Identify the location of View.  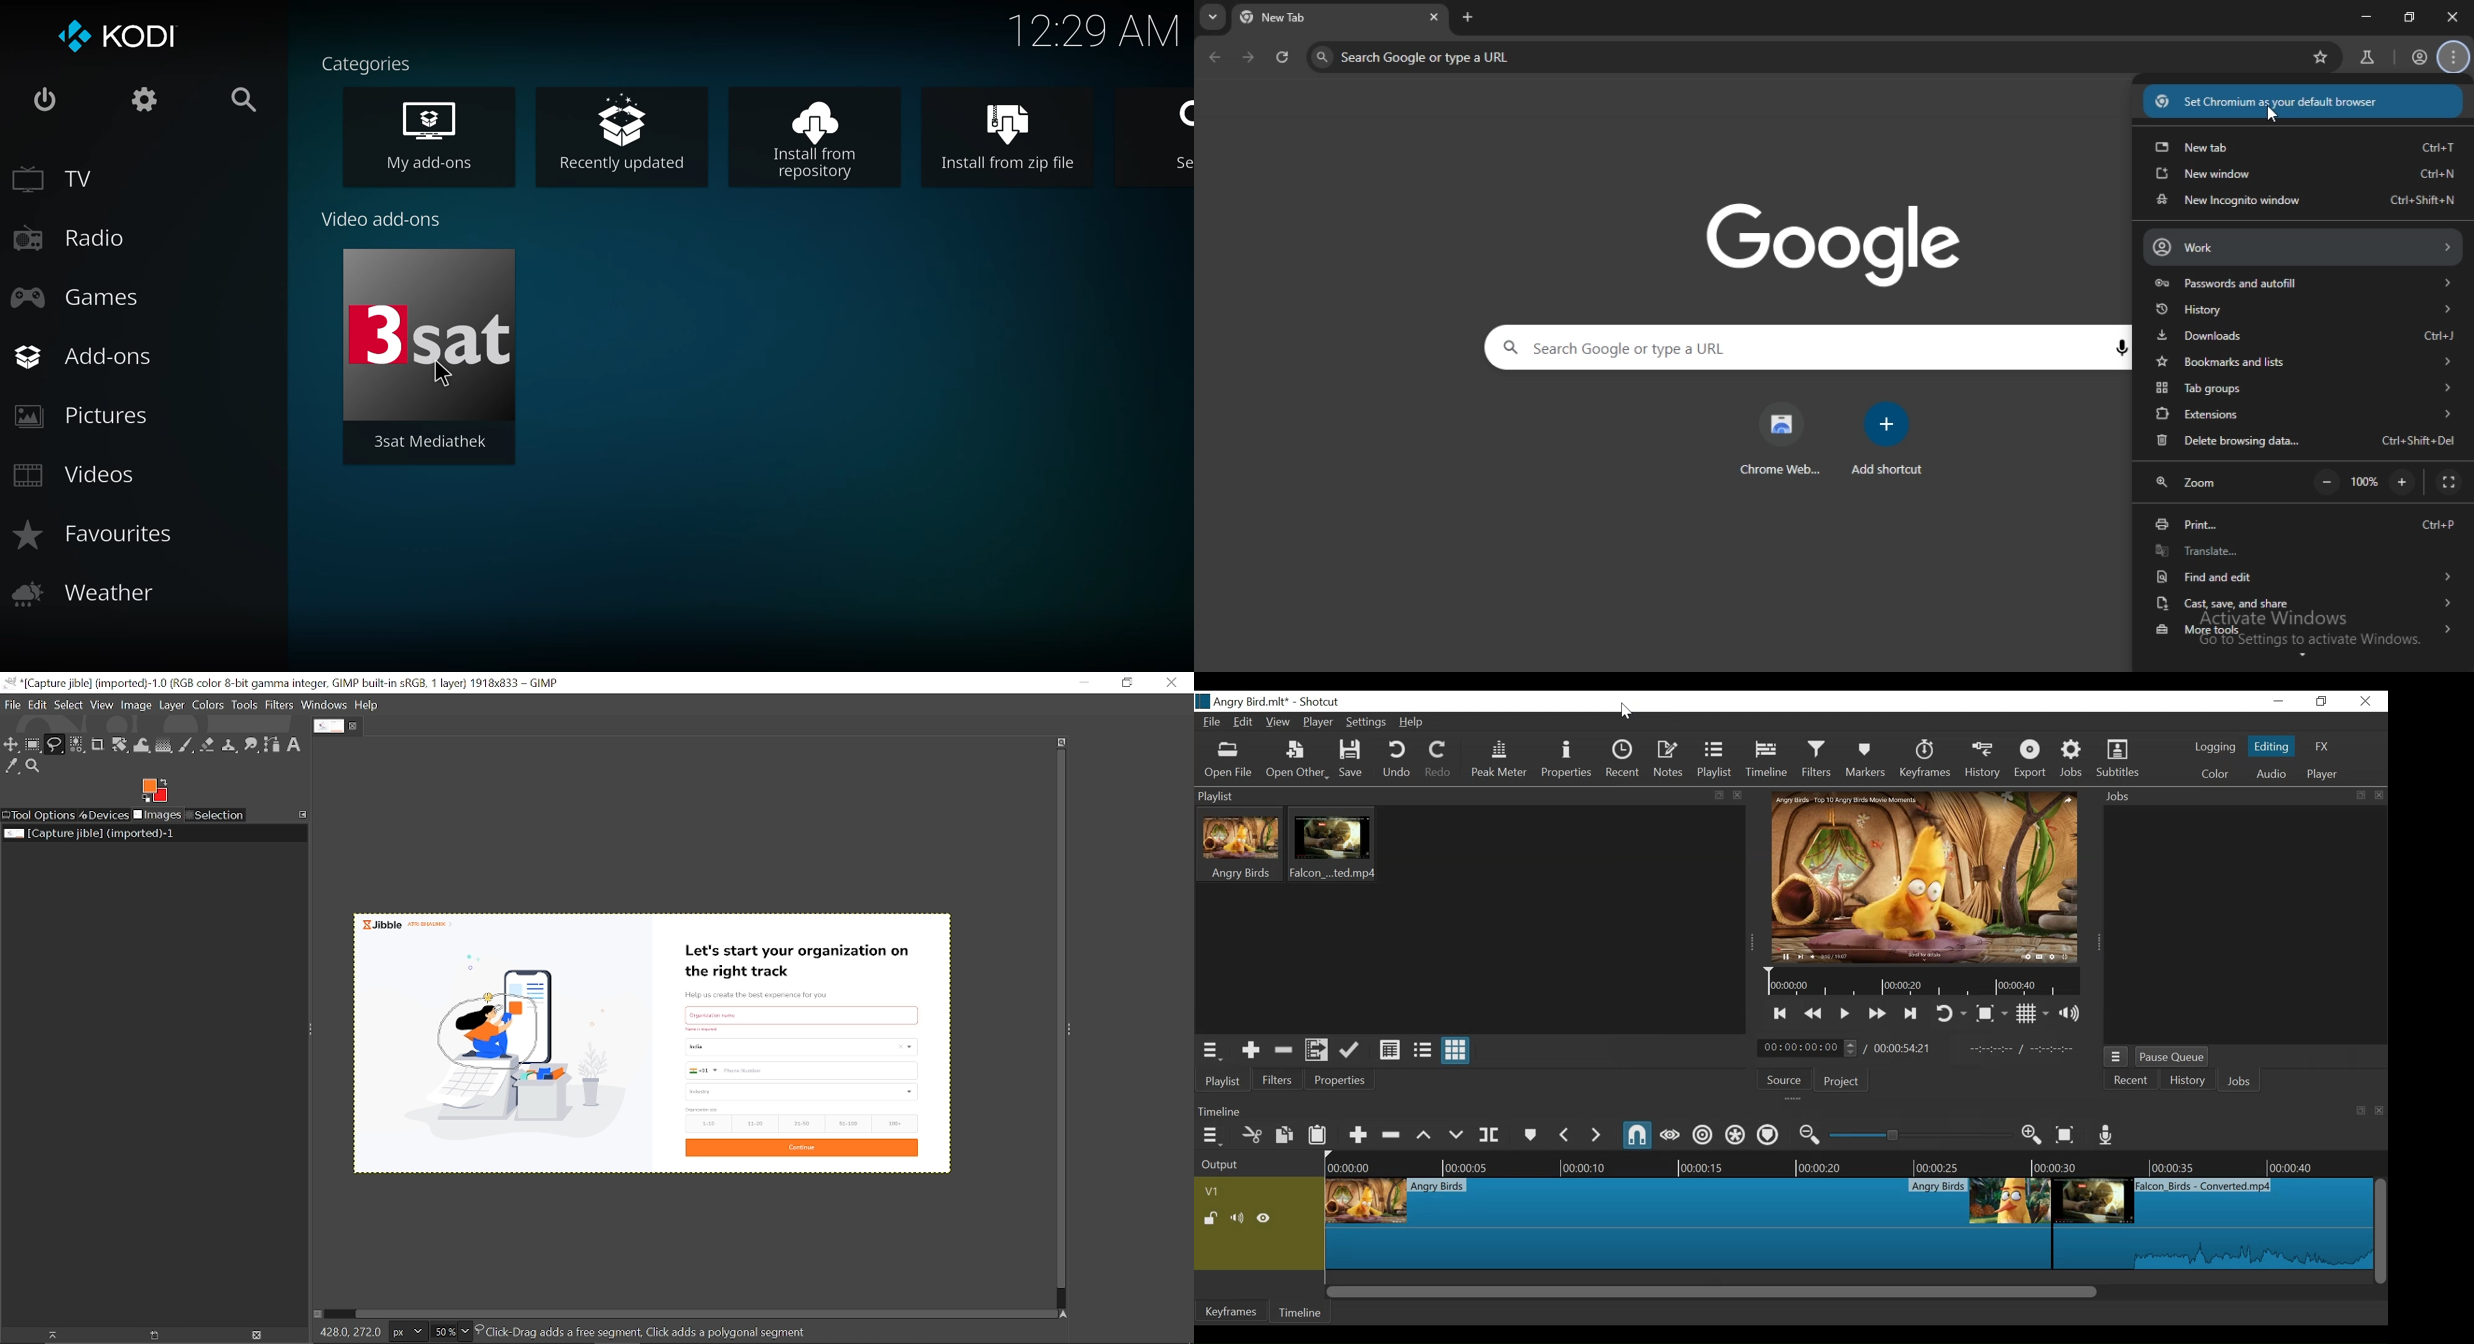
(103, 705).